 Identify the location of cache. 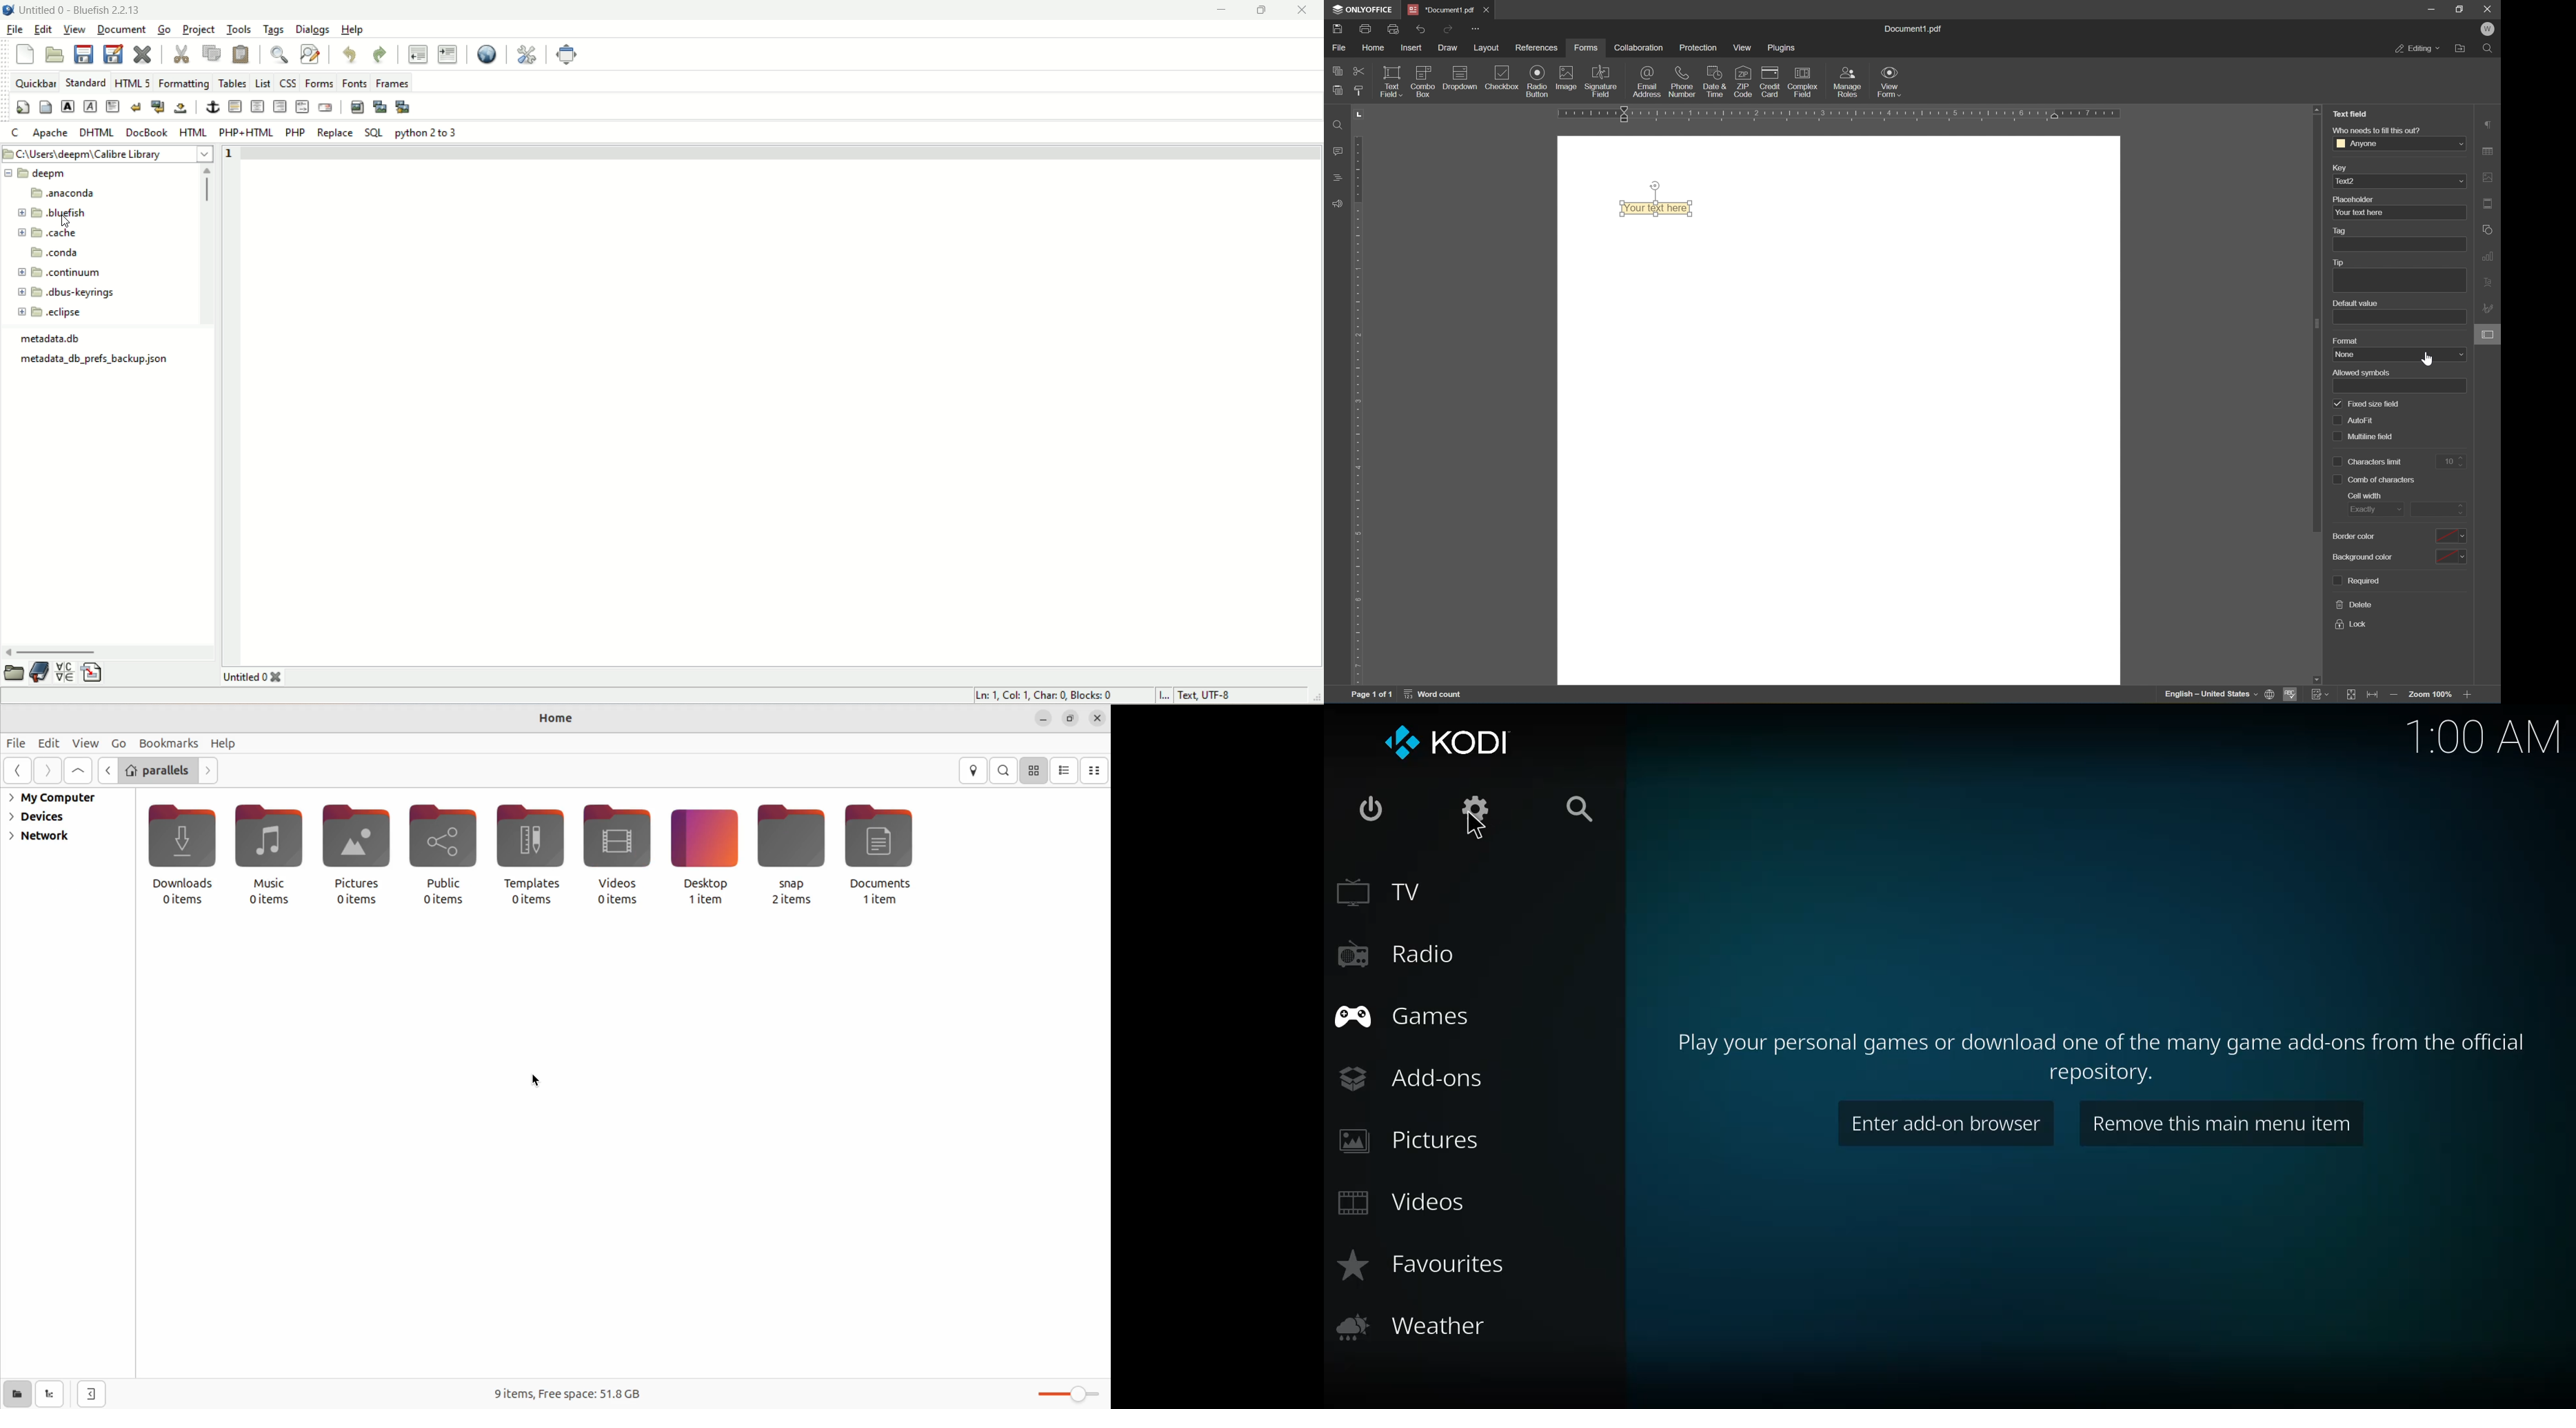
(48, 232).